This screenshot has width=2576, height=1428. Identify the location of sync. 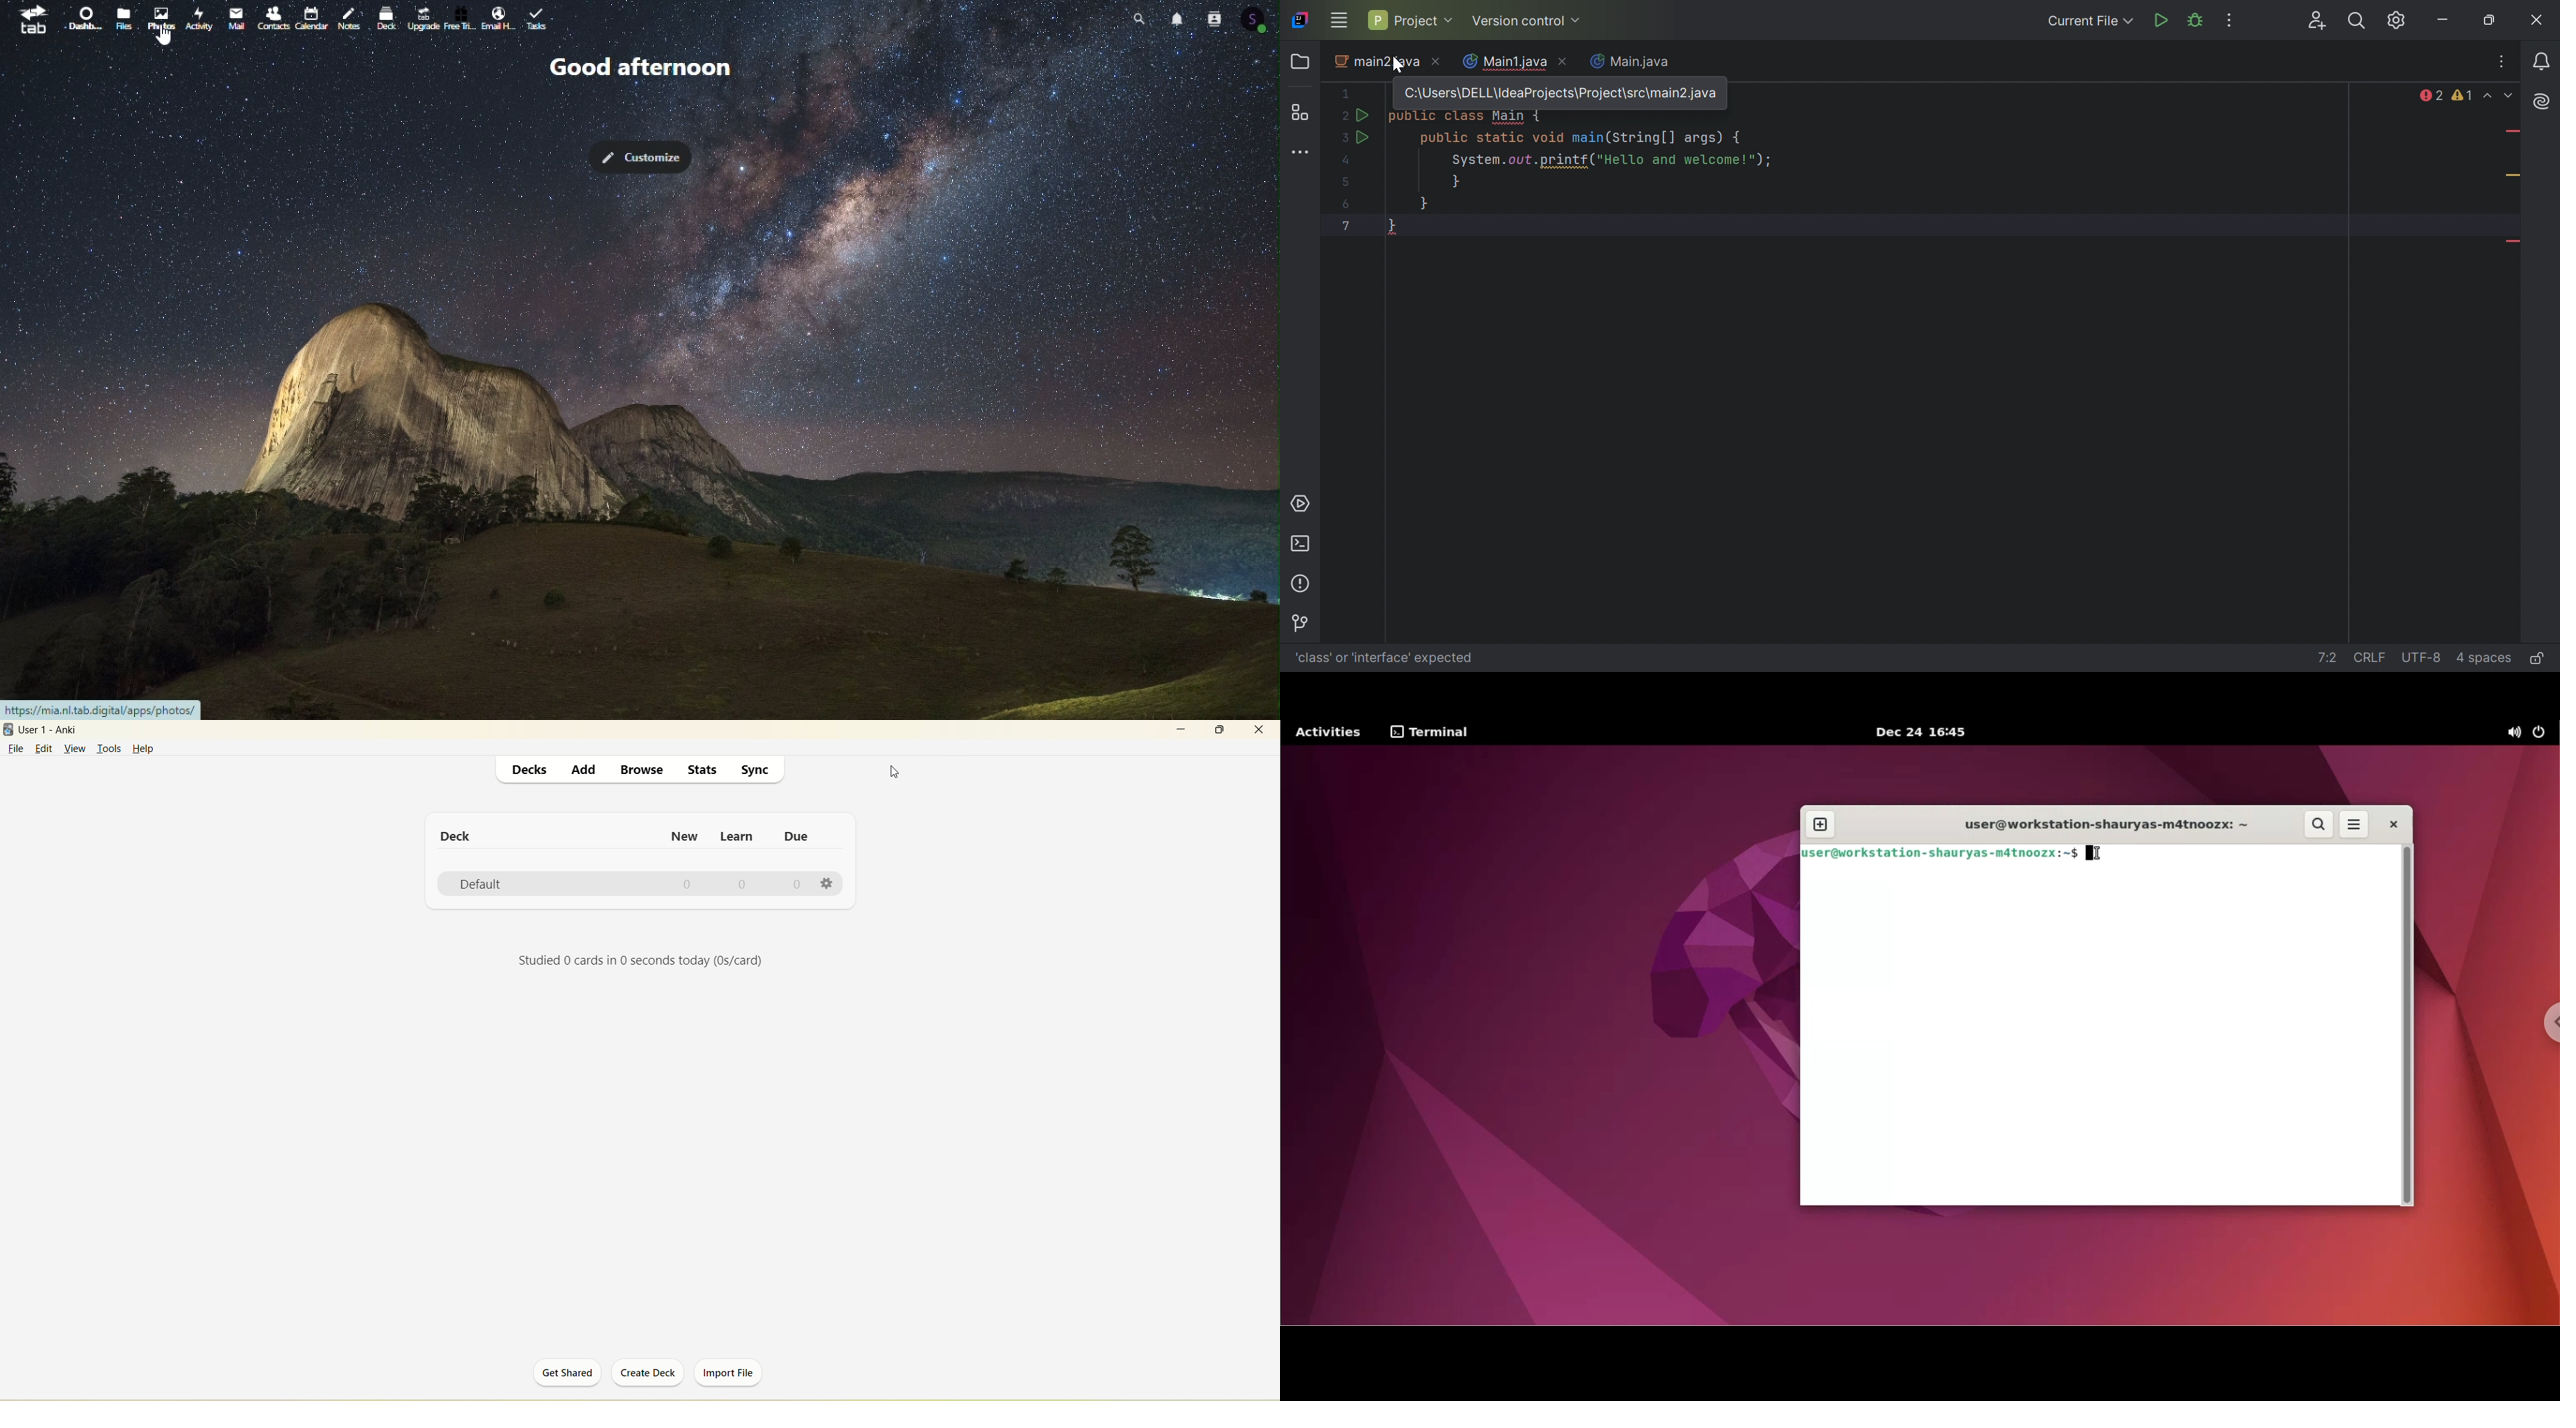
(759, 771).